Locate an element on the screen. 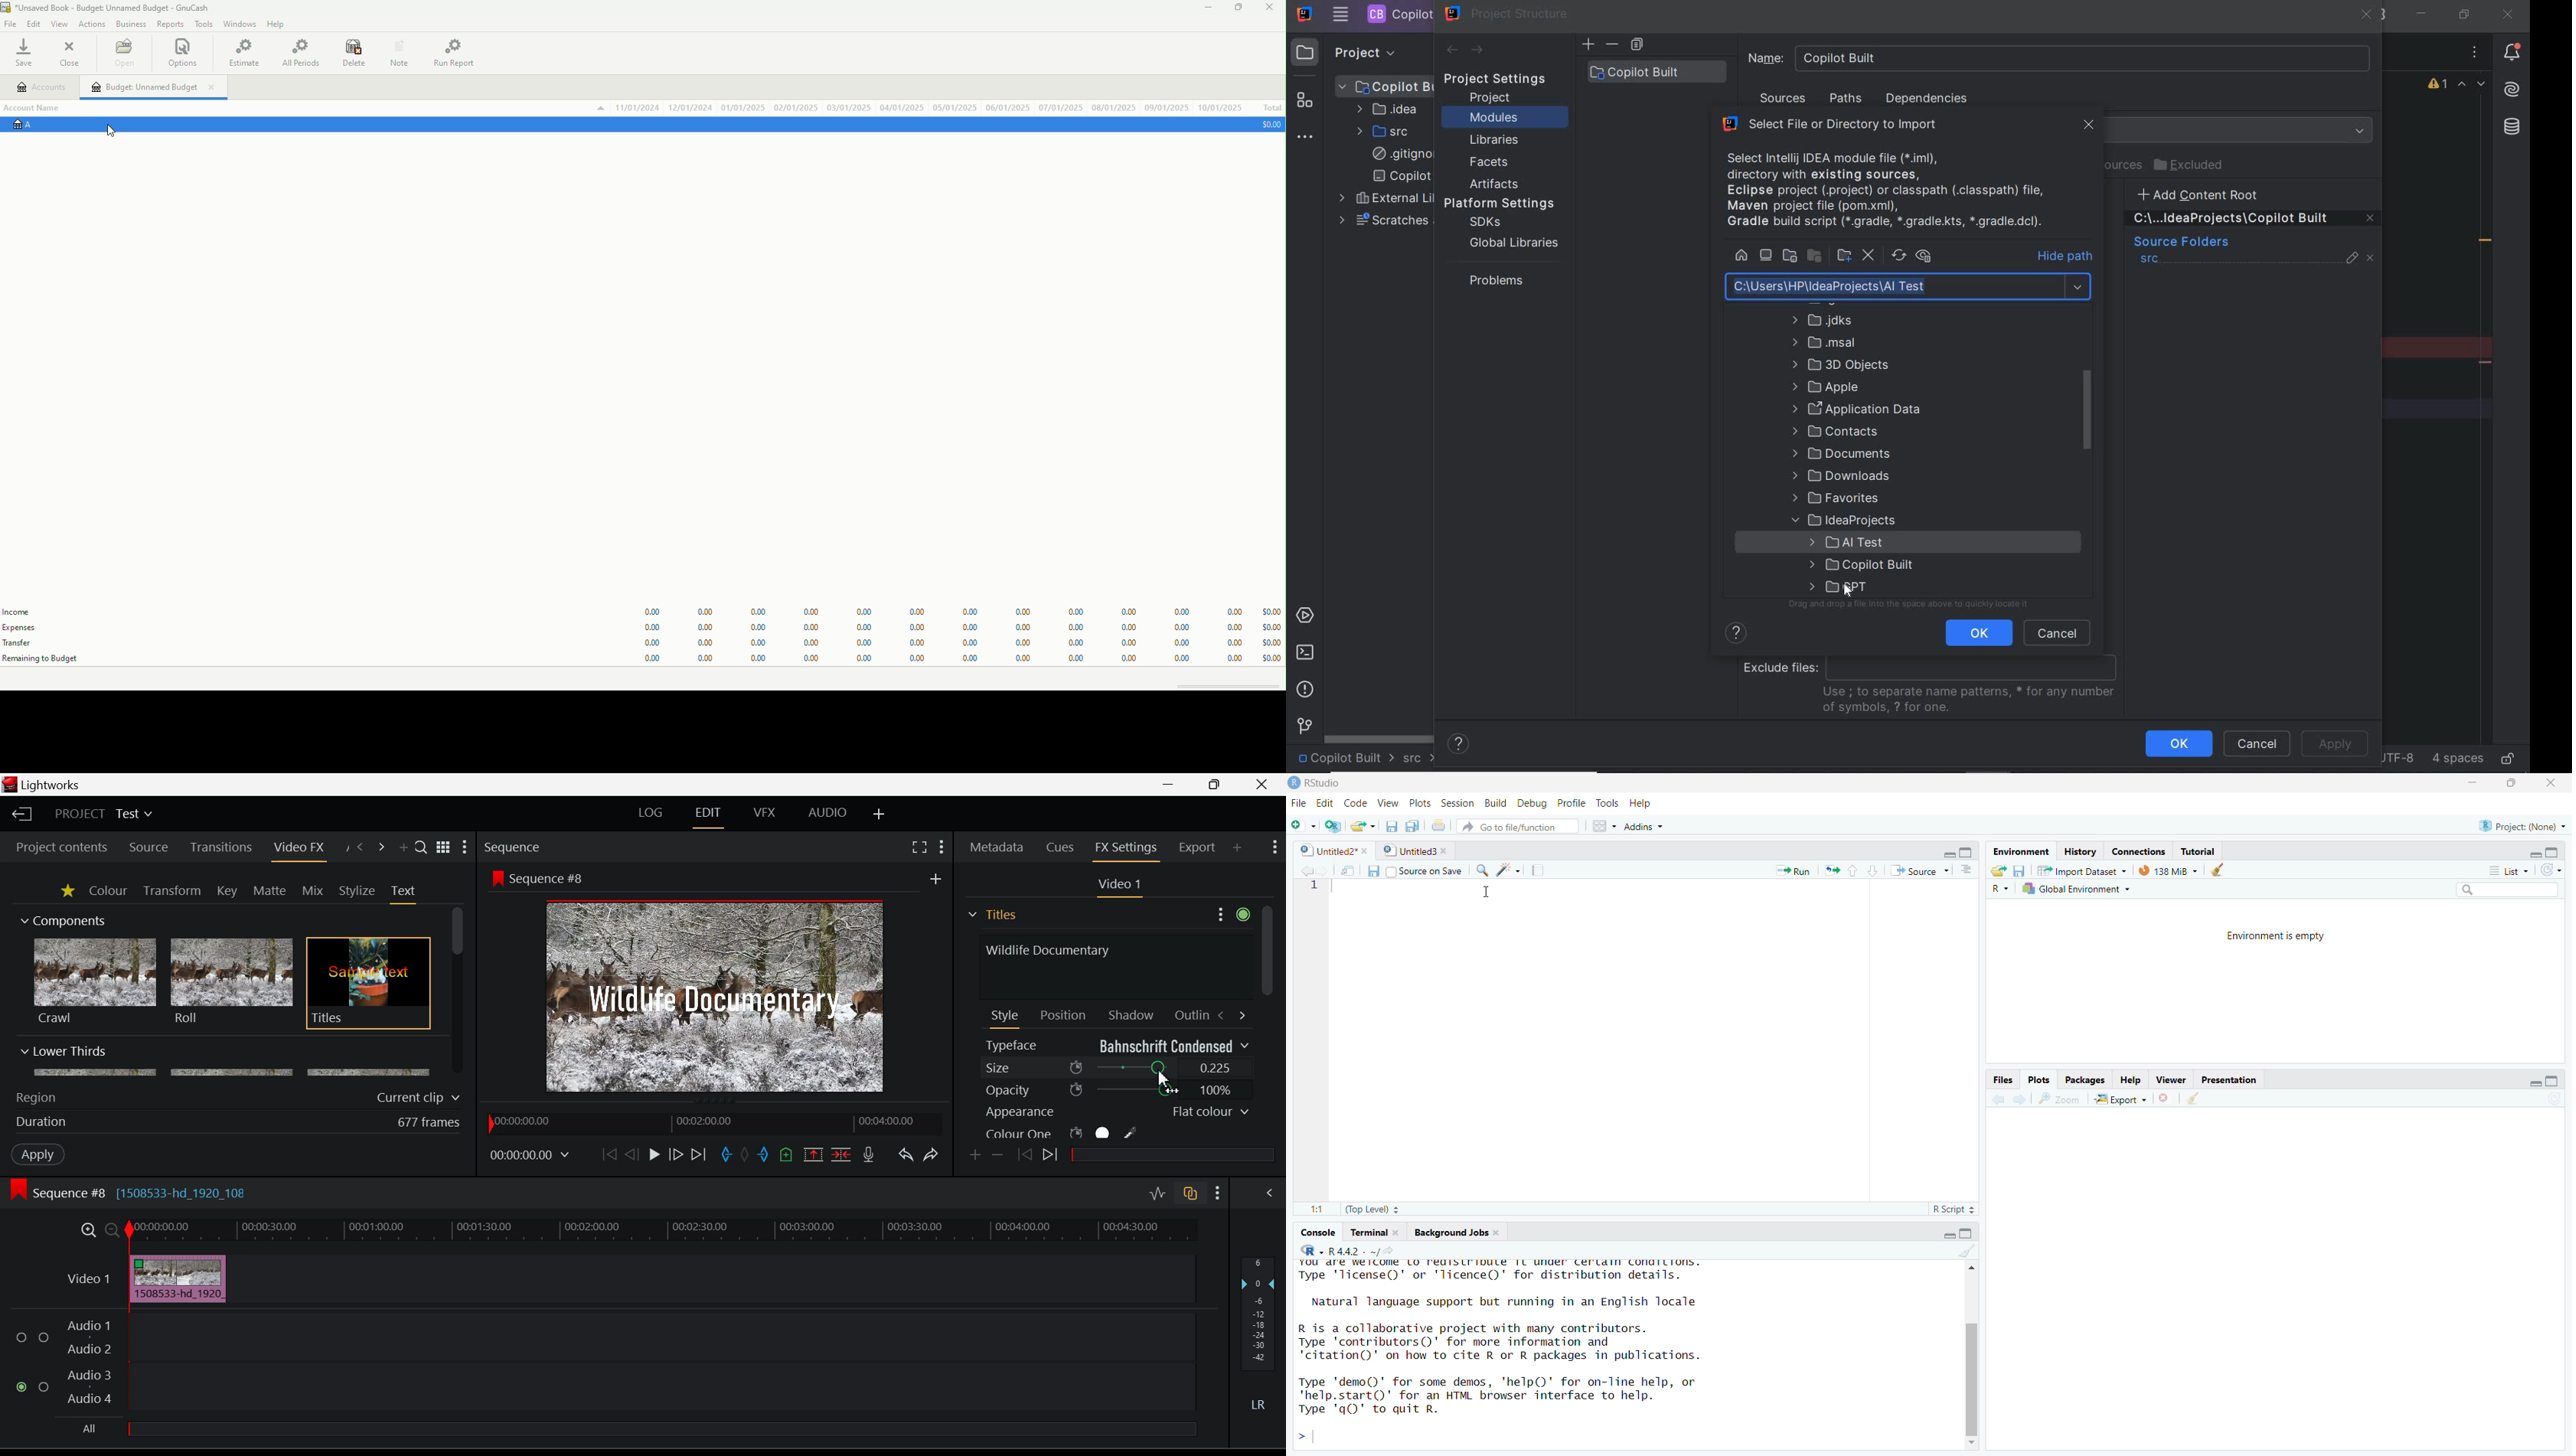 Image resolution: width=2576 pixels, height=1456 pixels. Session is located at coordinates (1456, 803).